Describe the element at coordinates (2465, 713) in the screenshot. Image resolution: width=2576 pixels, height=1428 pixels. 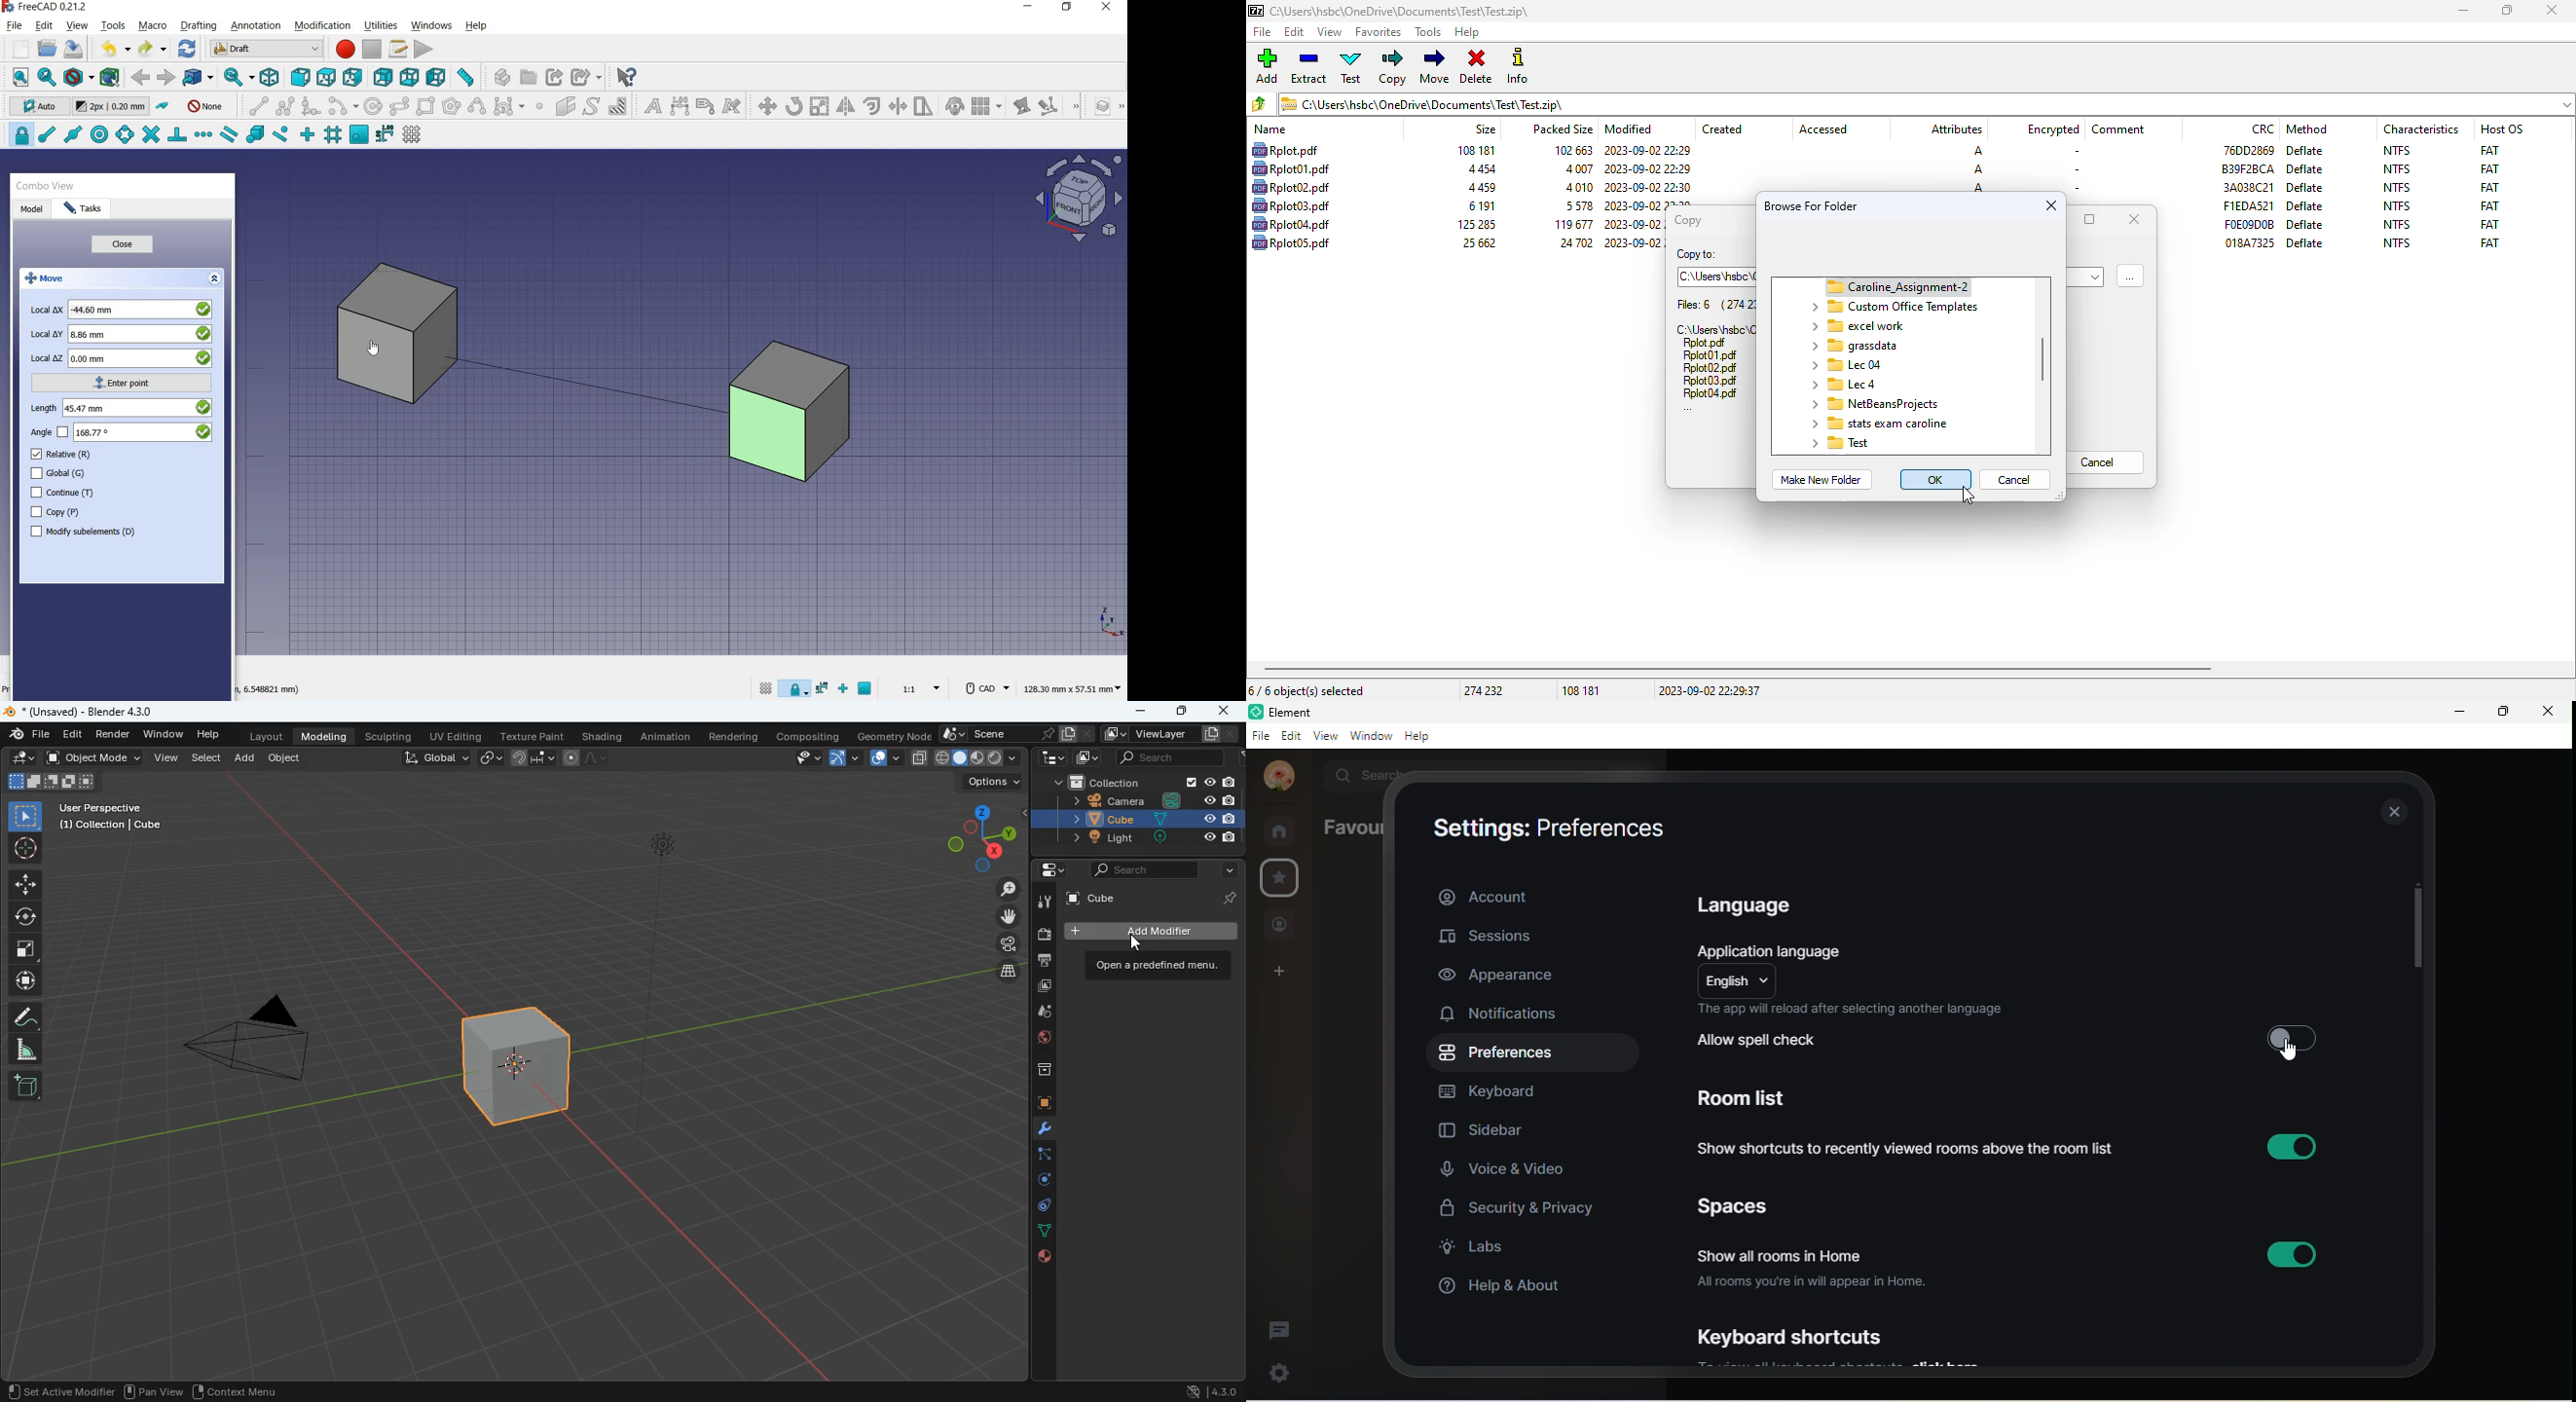
I see `minimize` at that location.